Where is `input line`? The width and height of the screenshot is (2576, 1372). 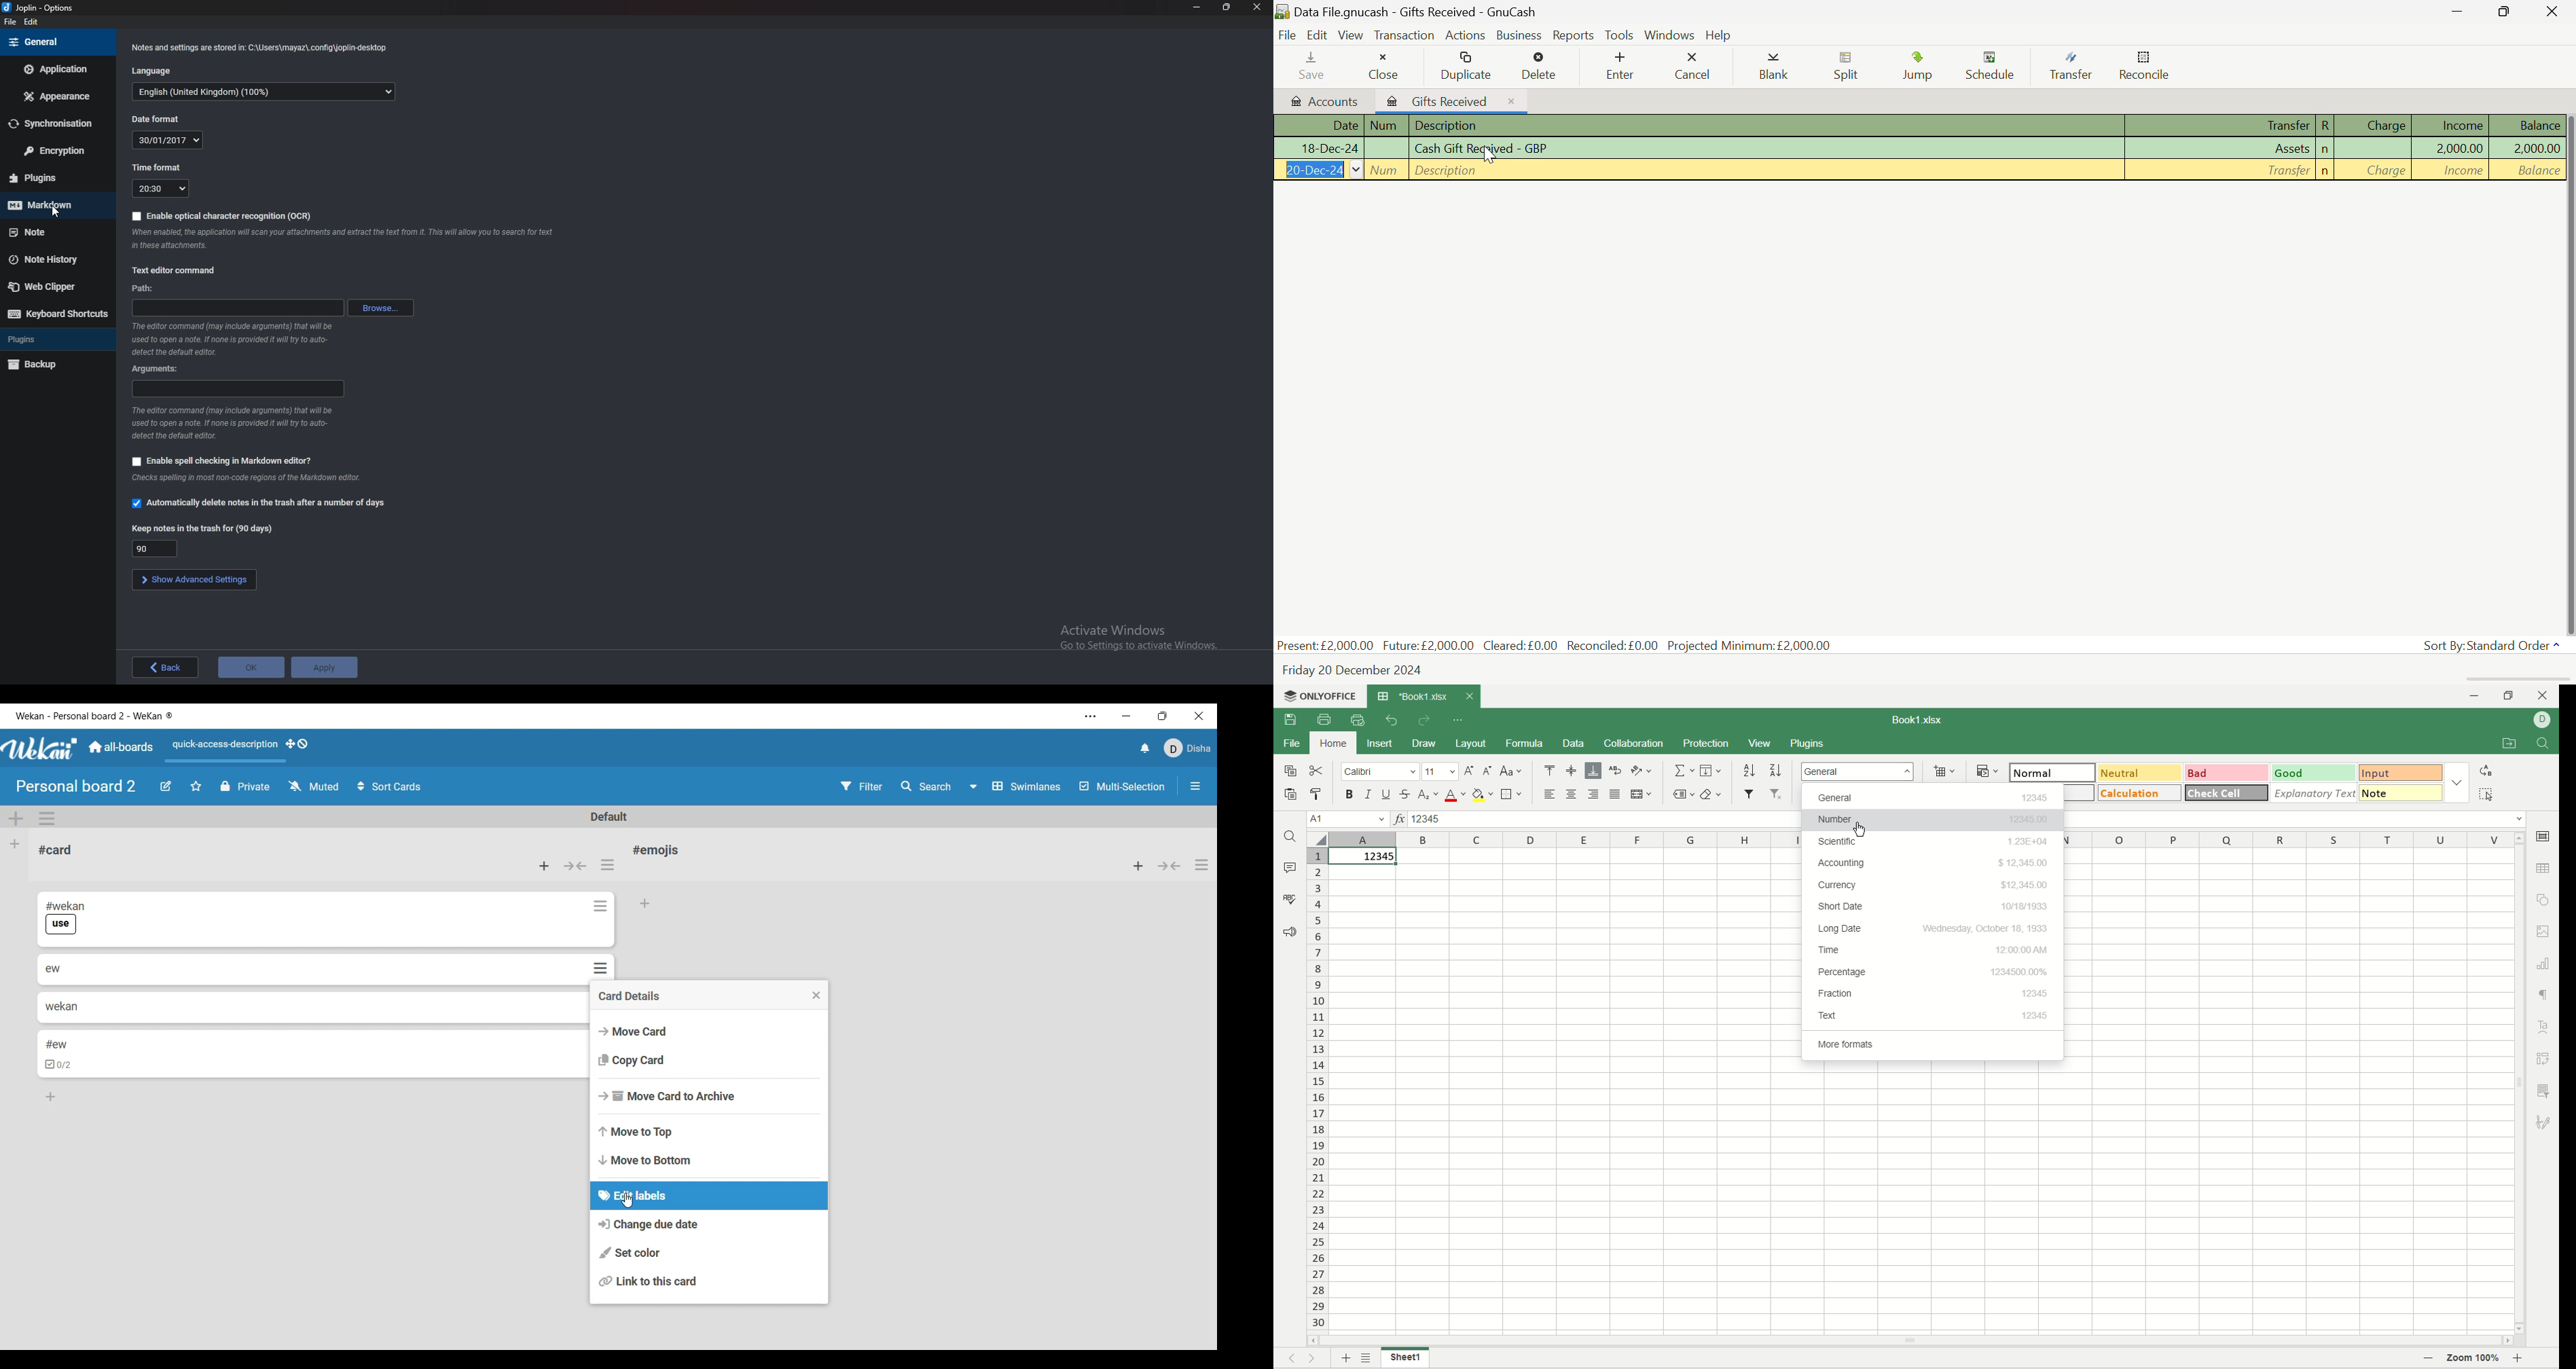 input line is located at coordinates (1609, 820).